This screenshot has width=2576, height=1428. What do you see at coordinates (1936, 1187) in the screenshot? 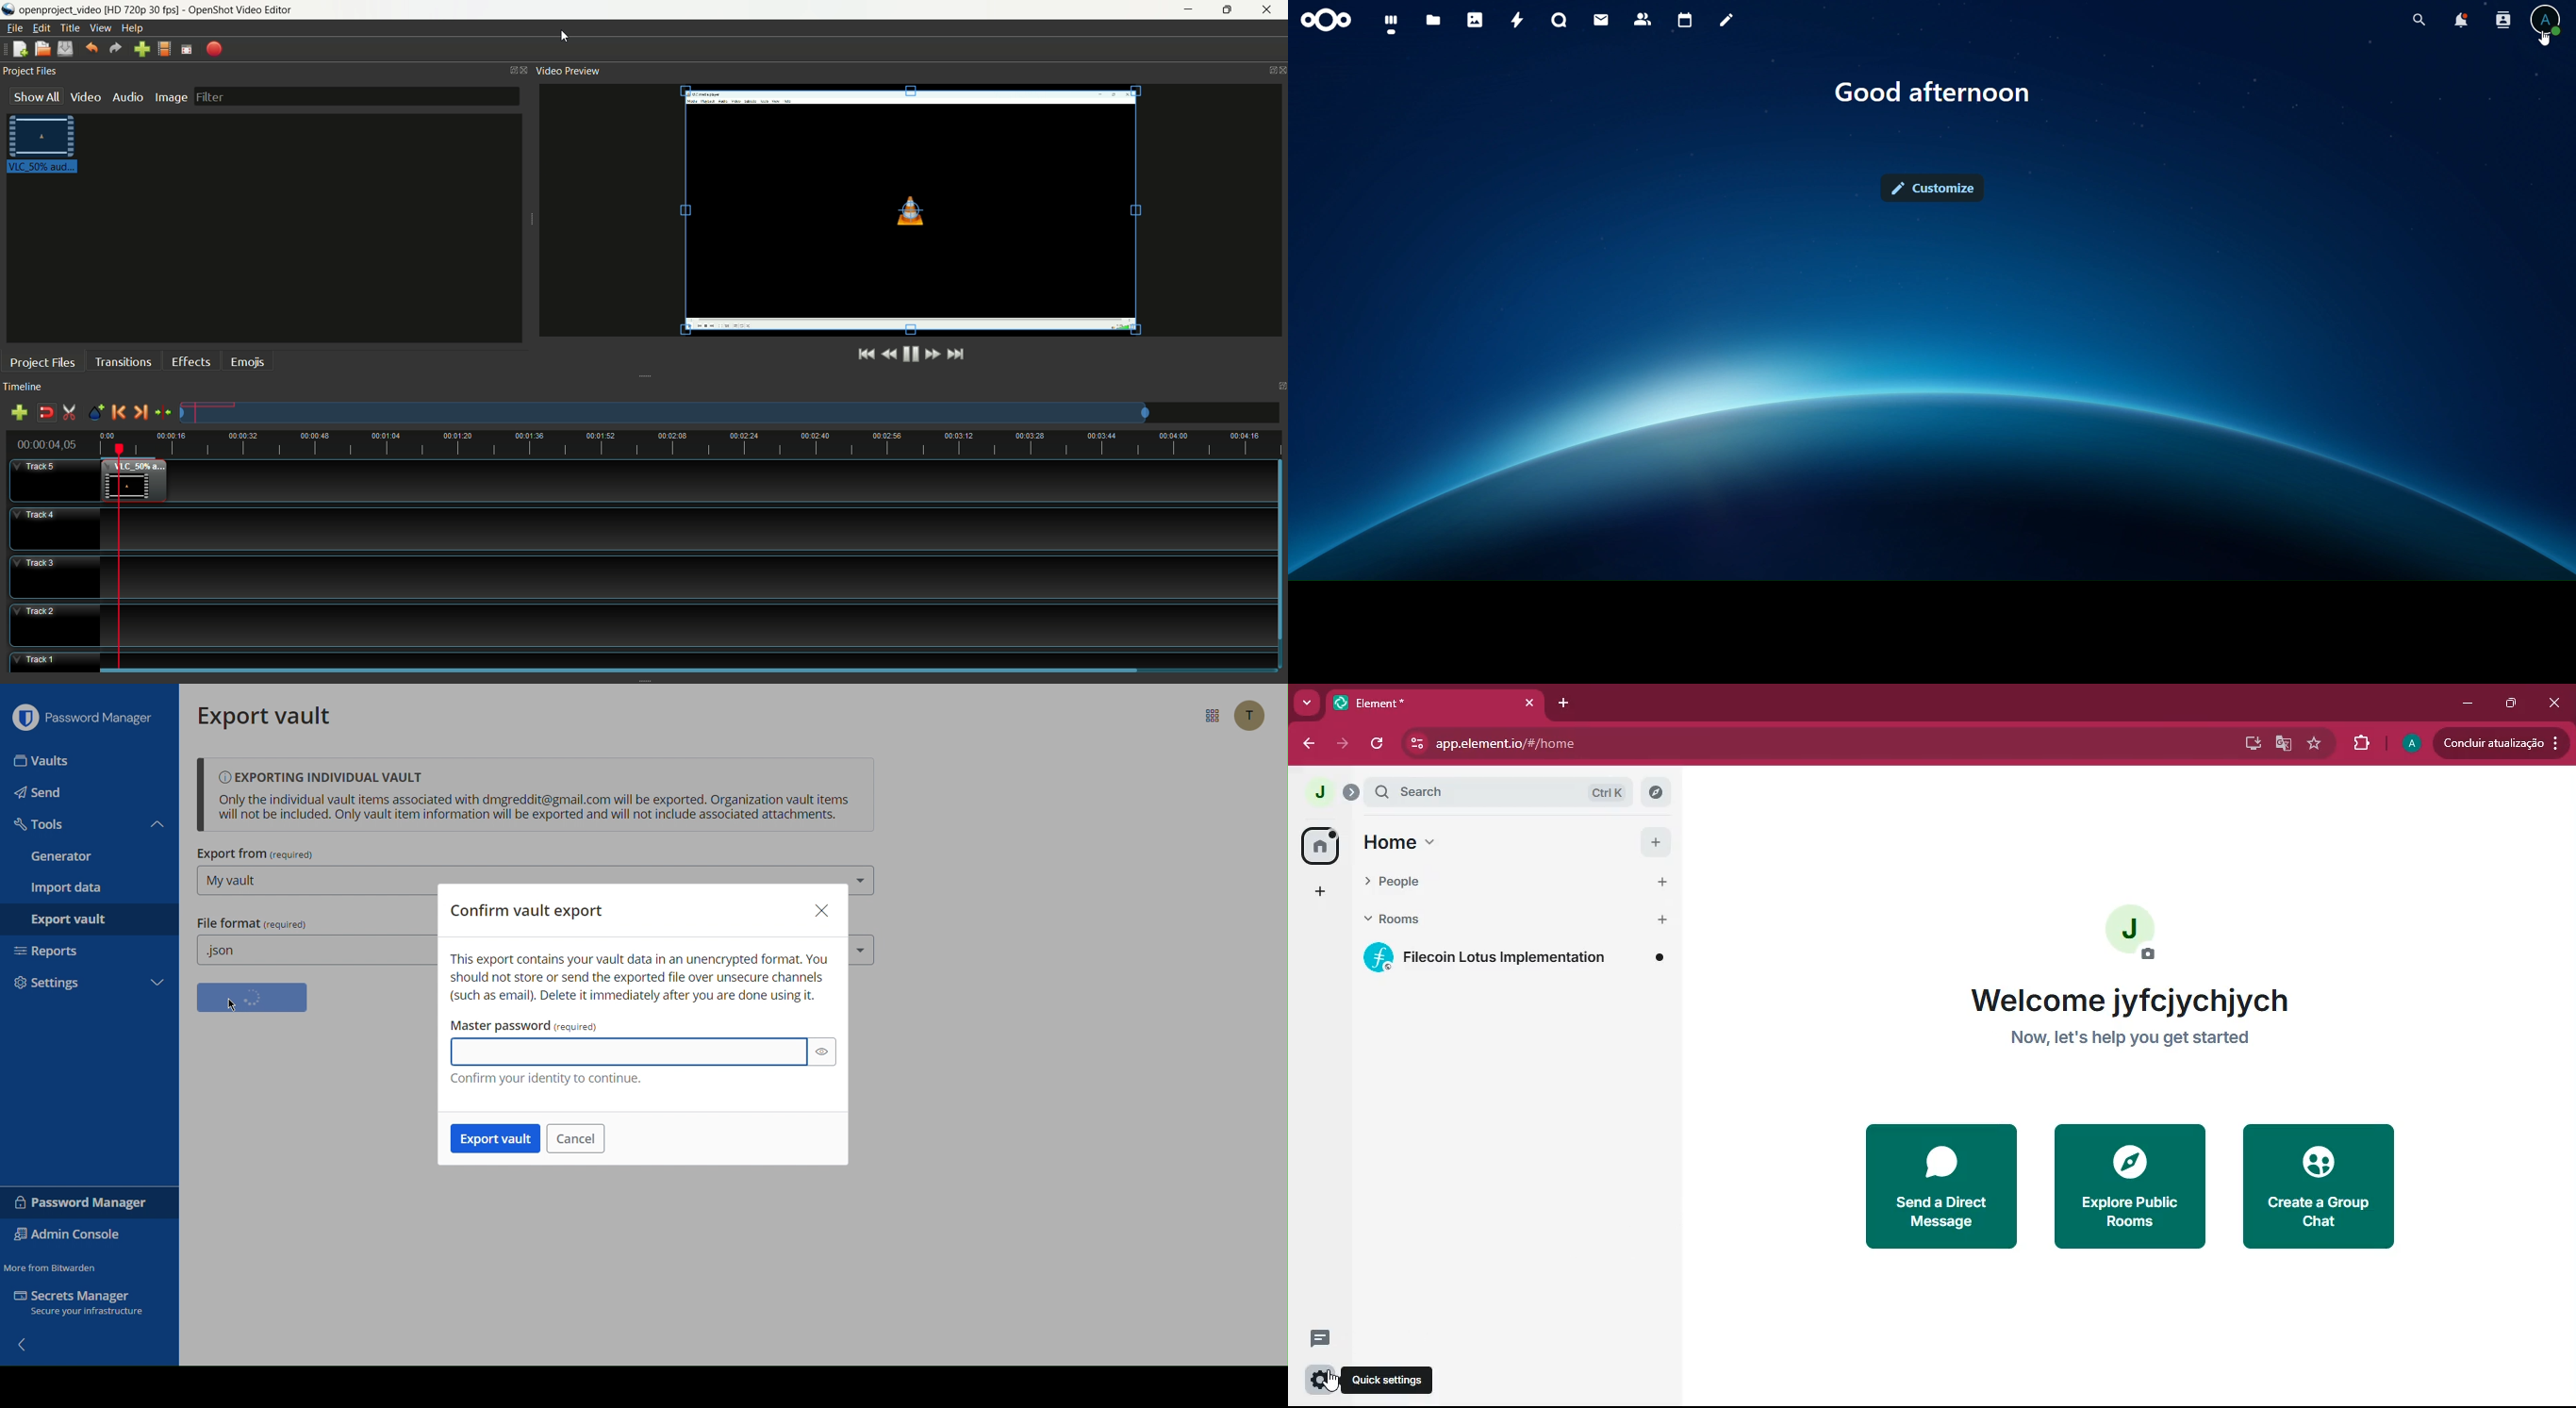
I see `send a direct message` at bounding box center [1936, 1187].